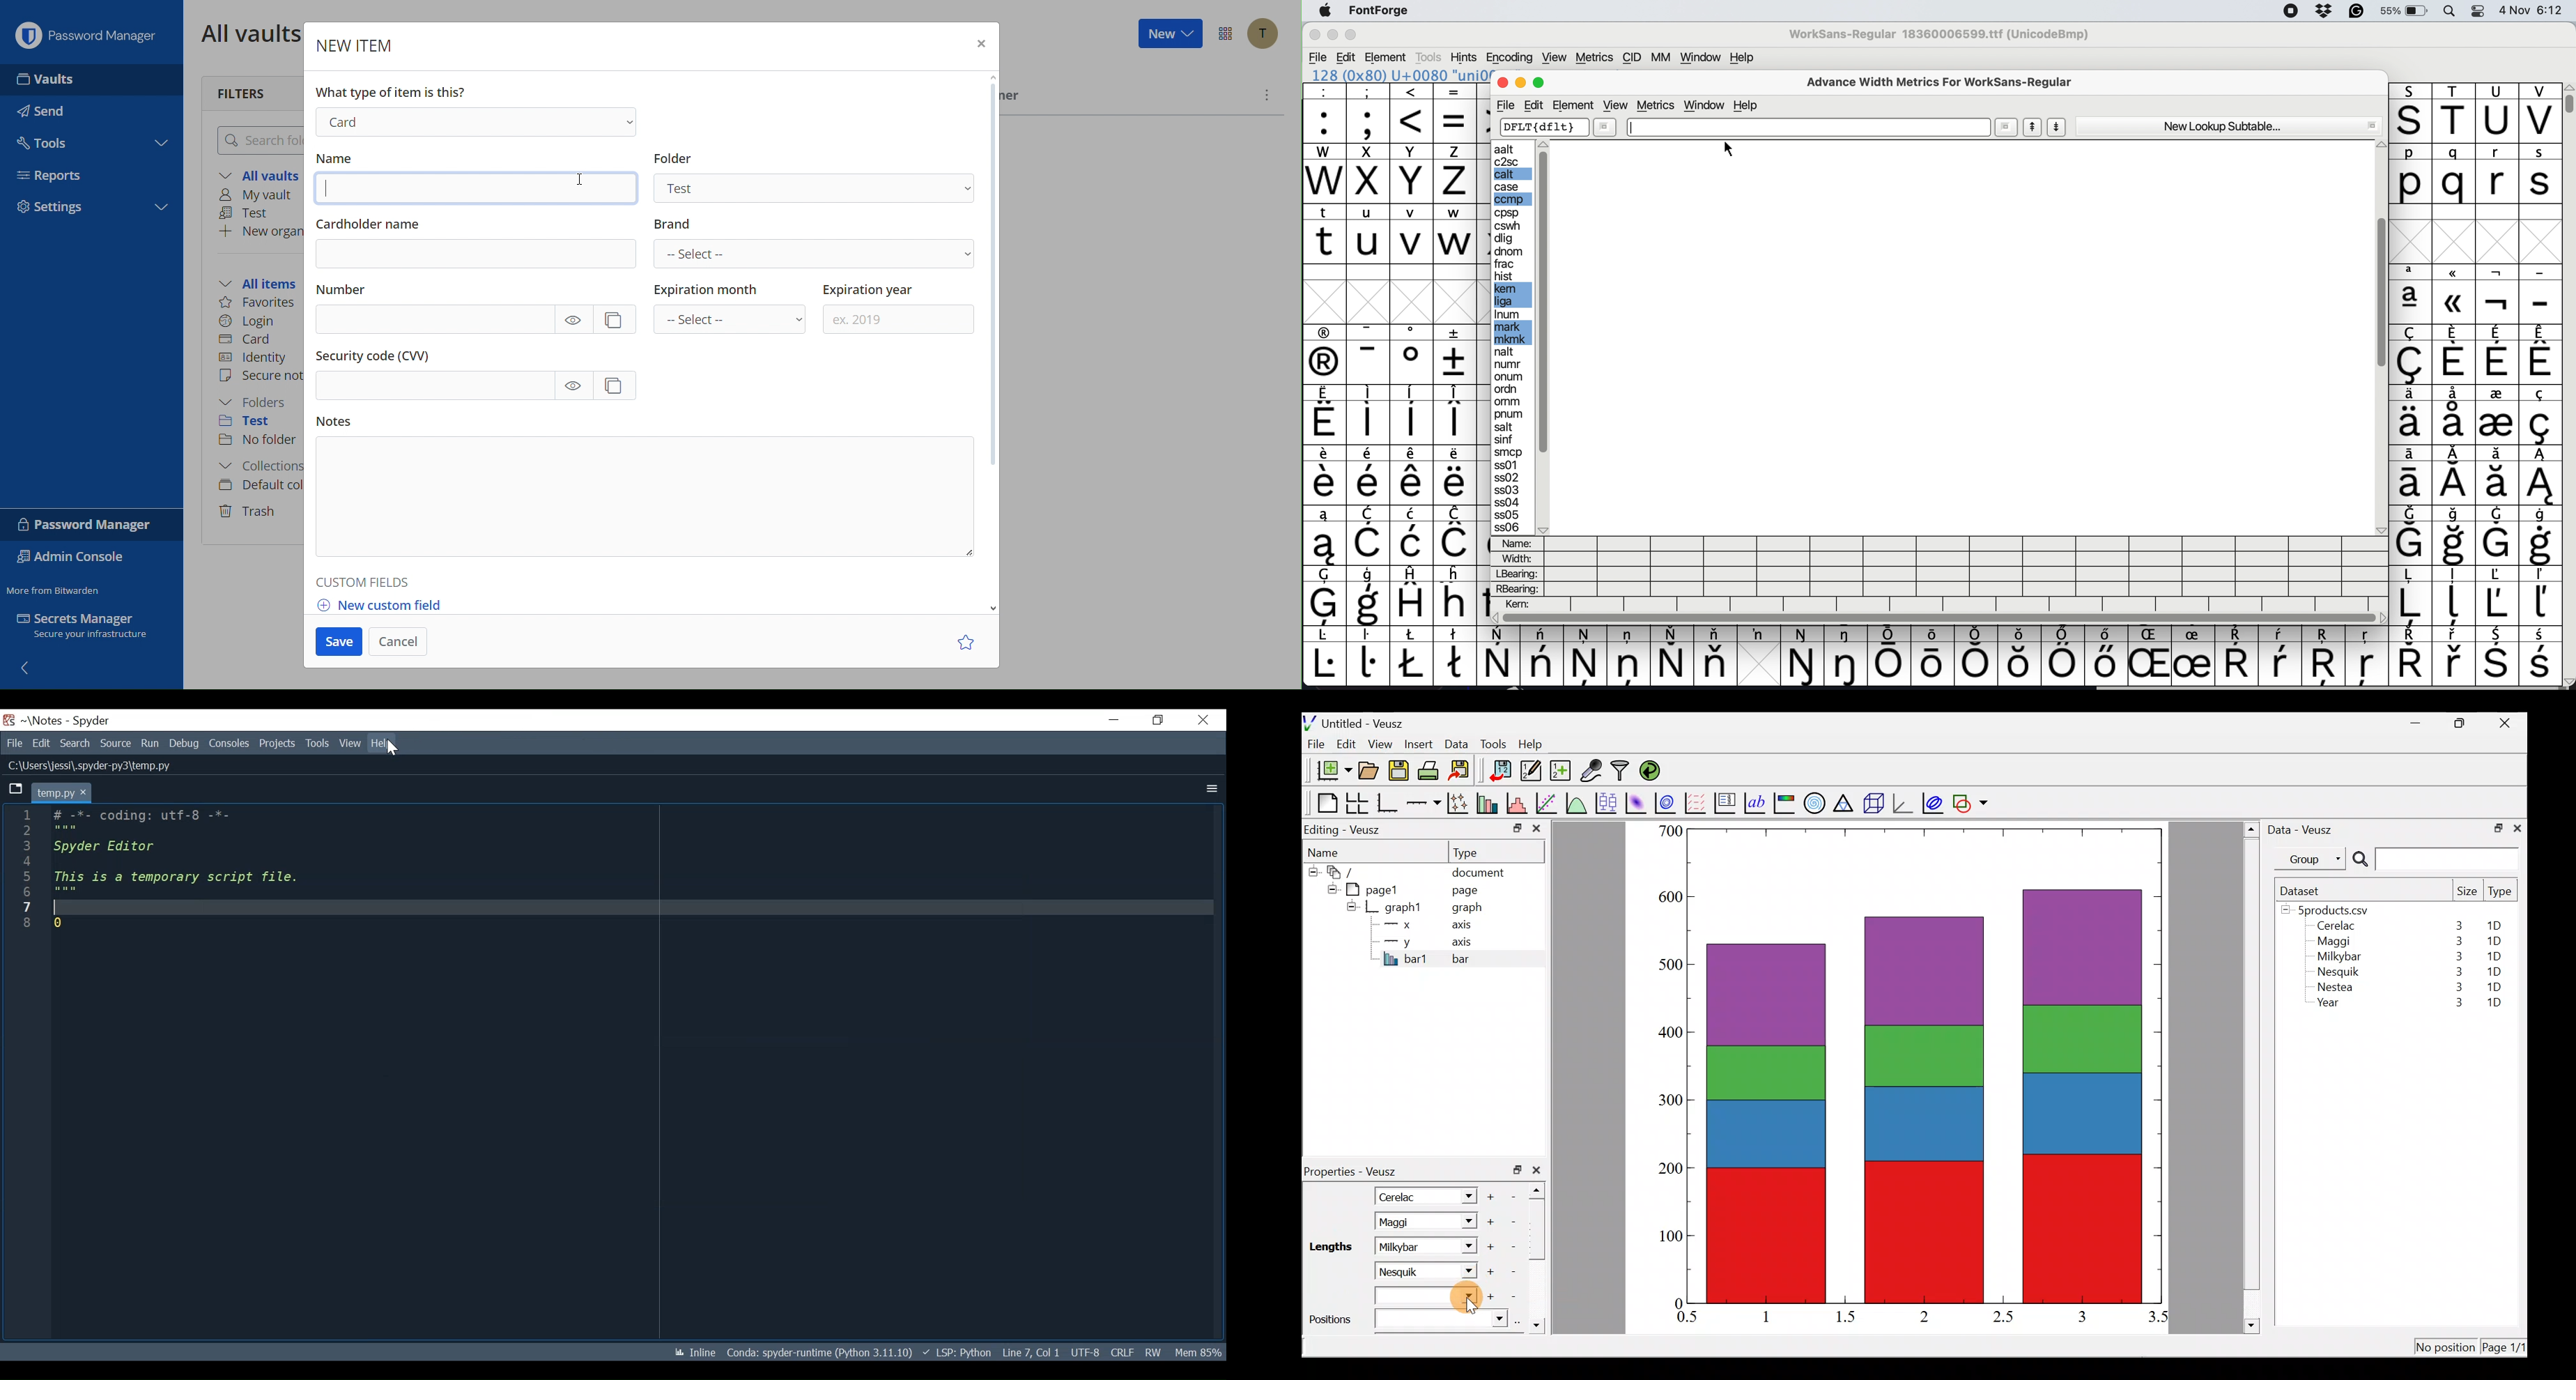 The height and width of the screenshot is (1400, 2576). What do you see at coordinates (2482, 11) in the screenshot?
I see `control center` at bounding box center [2482, 11].